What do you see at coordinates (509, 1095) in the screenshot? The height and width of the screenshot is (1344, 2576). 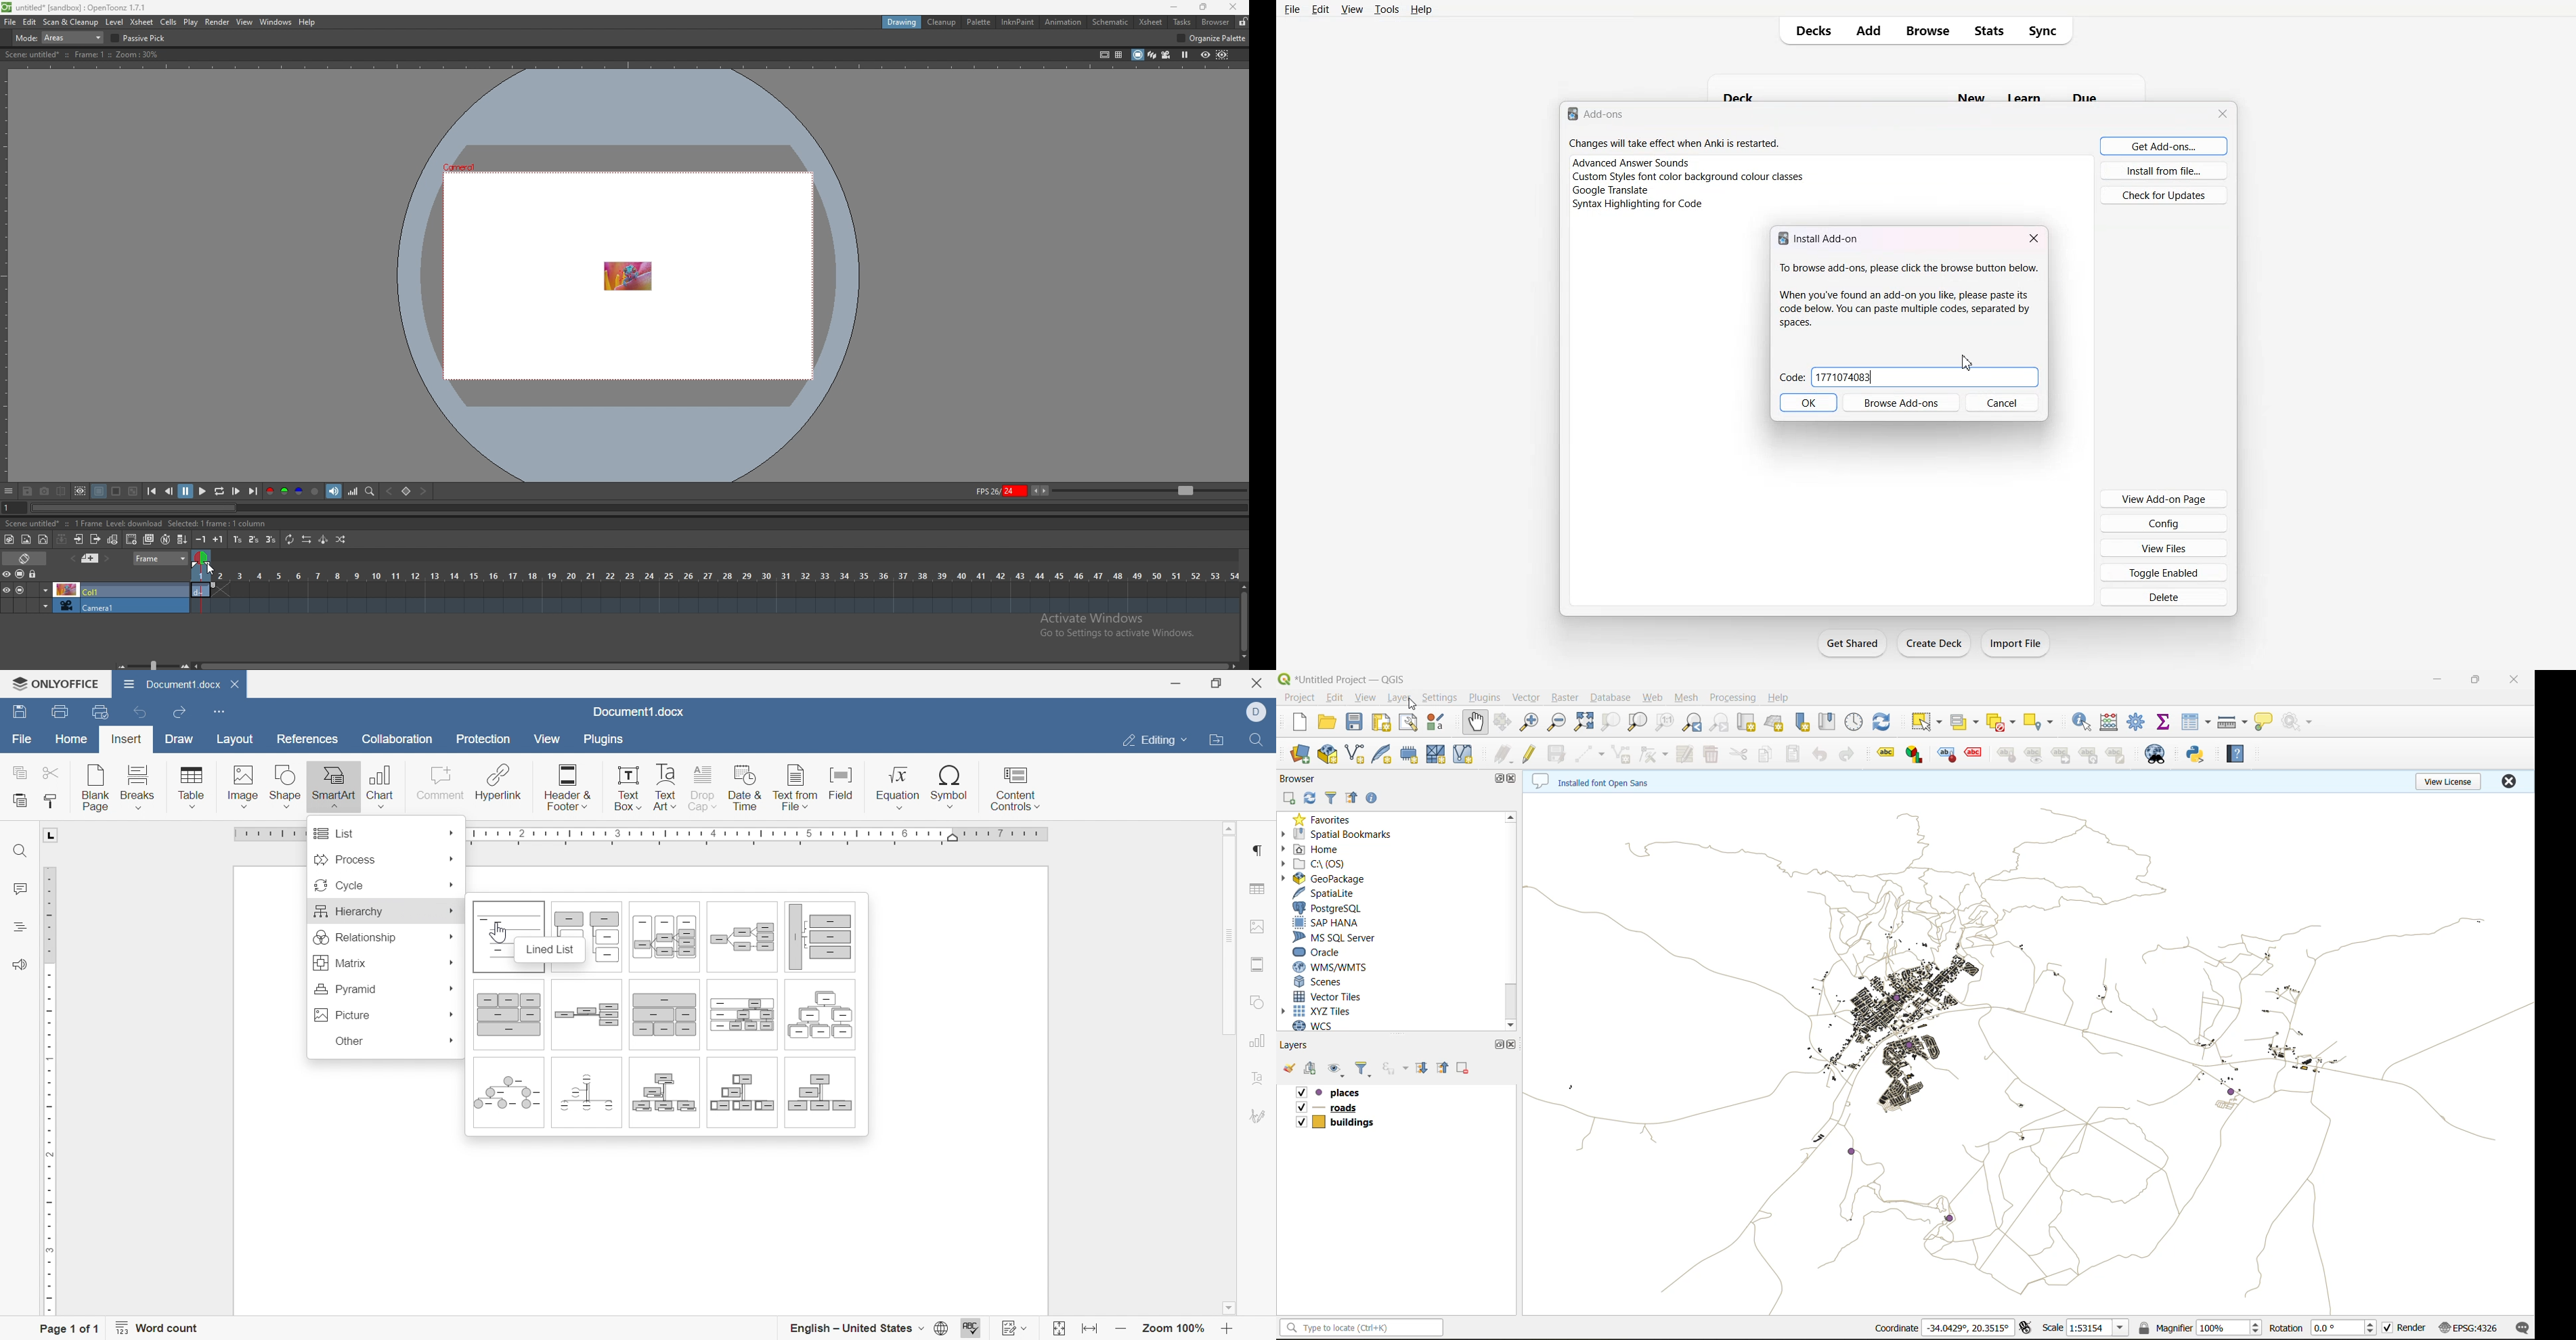 I see `Circle picture hierarchy` at bounding box center [509, 1095].